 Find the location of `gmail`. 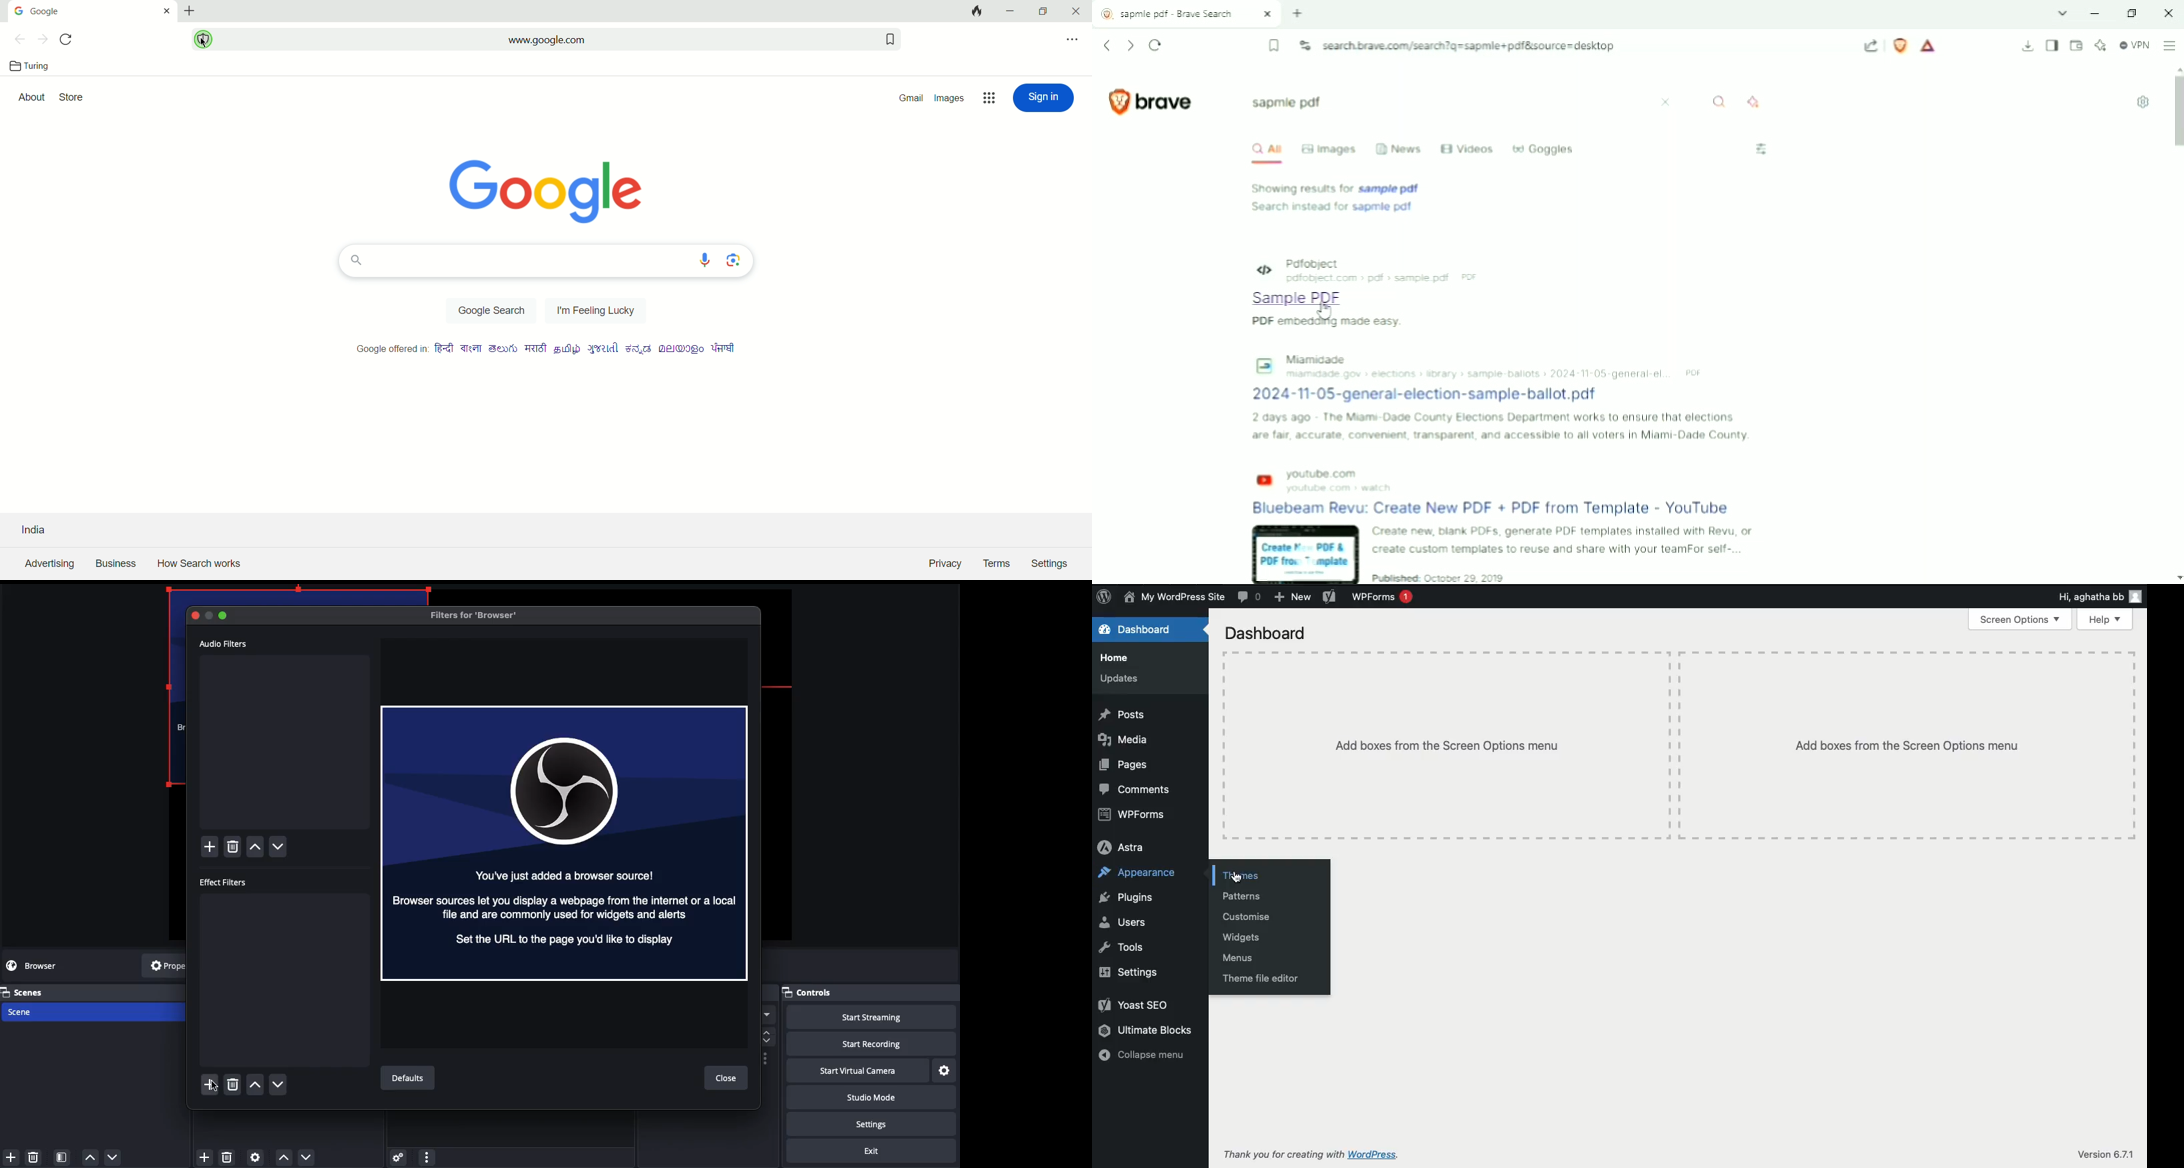

gmail is located at coordinates (912, 98).